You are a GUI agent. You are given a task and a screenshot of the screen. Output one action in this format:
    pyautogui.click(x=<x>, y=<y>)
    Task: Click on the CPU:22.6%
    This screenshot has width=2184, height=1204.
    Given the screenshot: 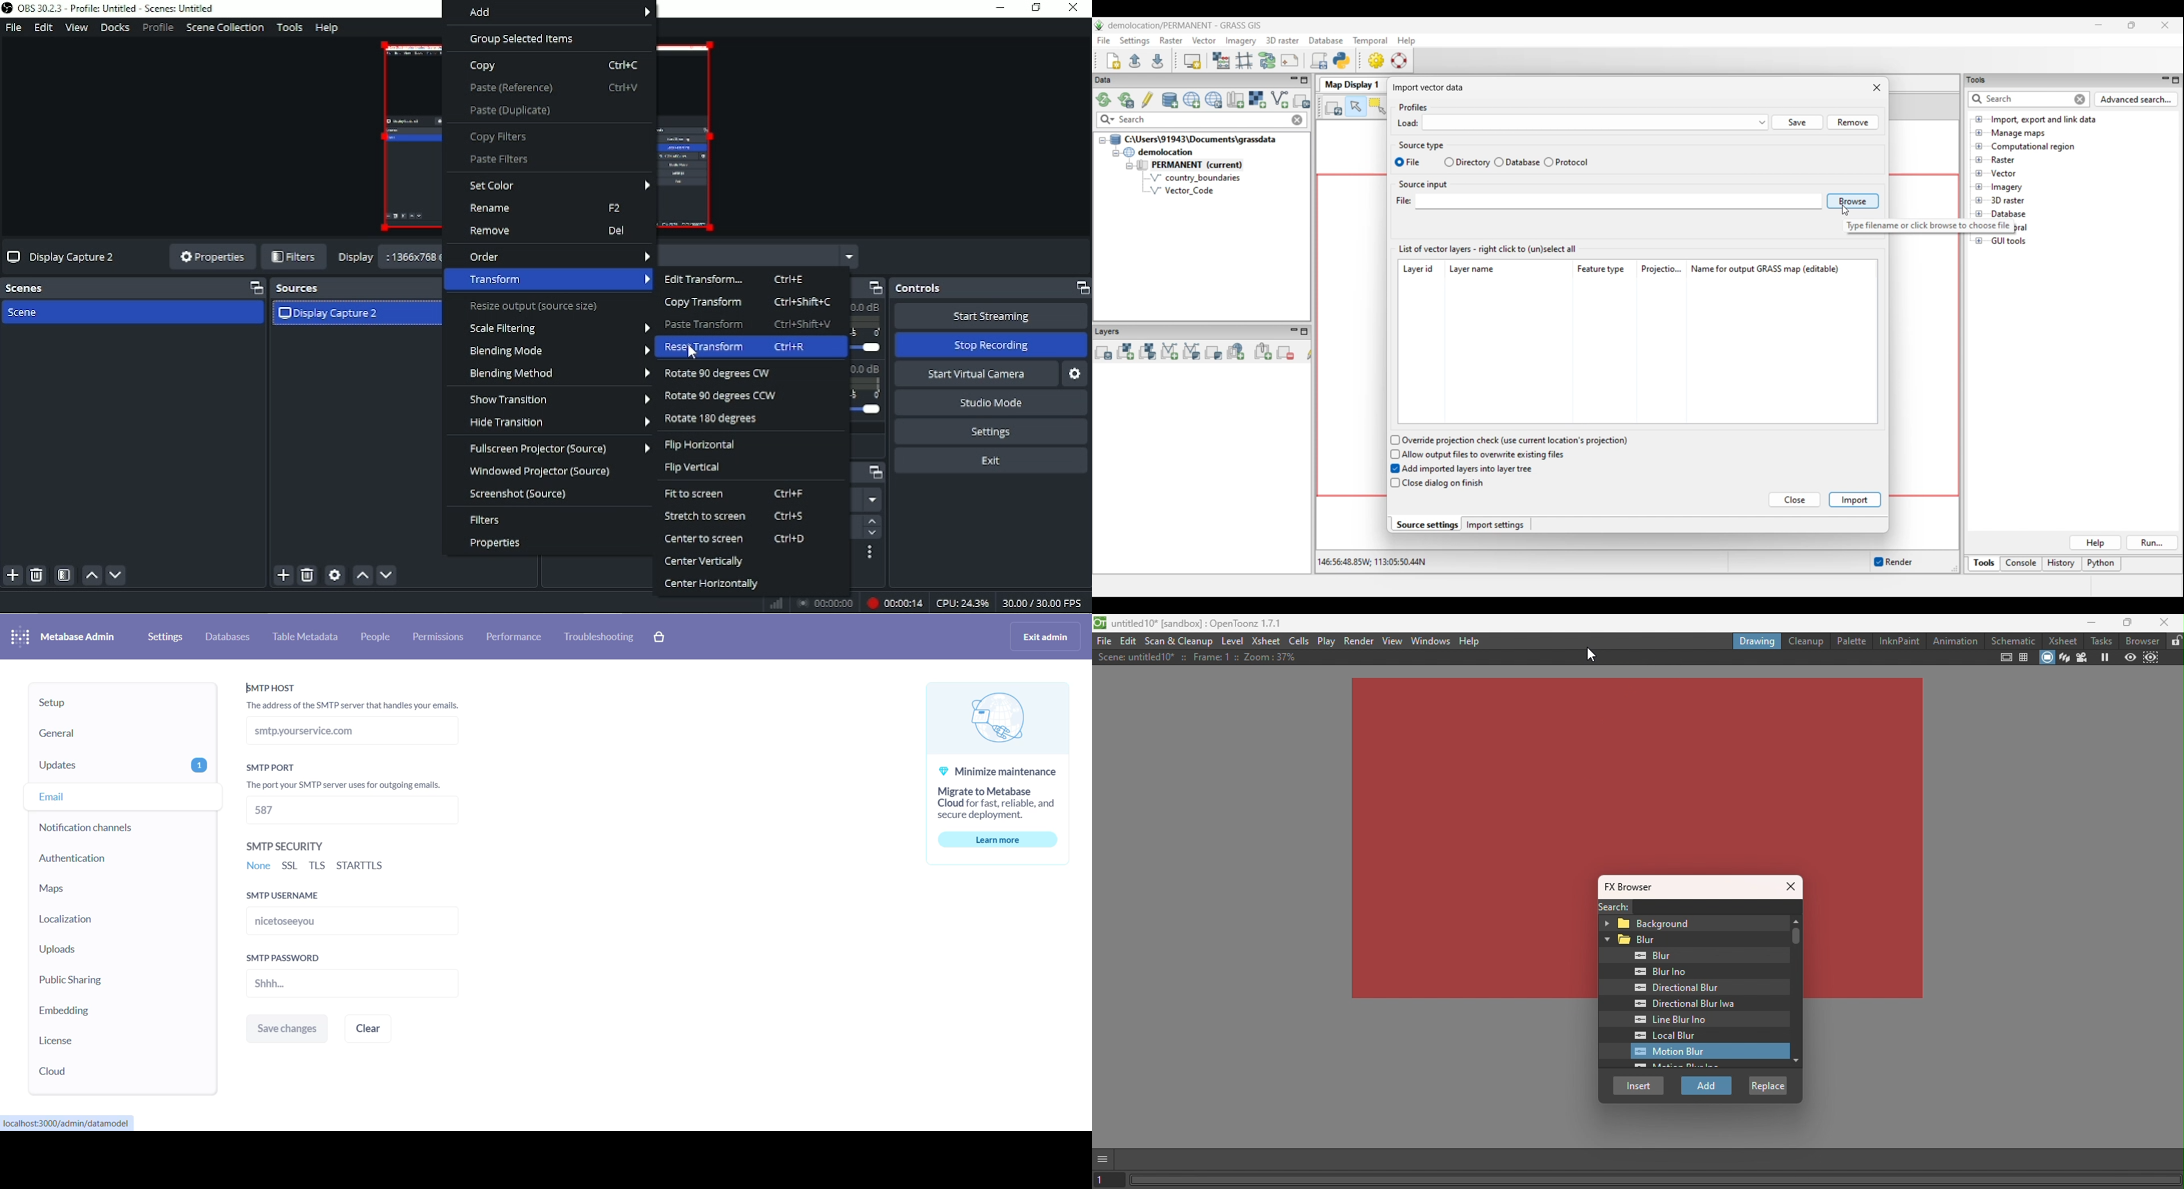 What is the action you would take?
    pyautogui.click(x=961, y=603)
    